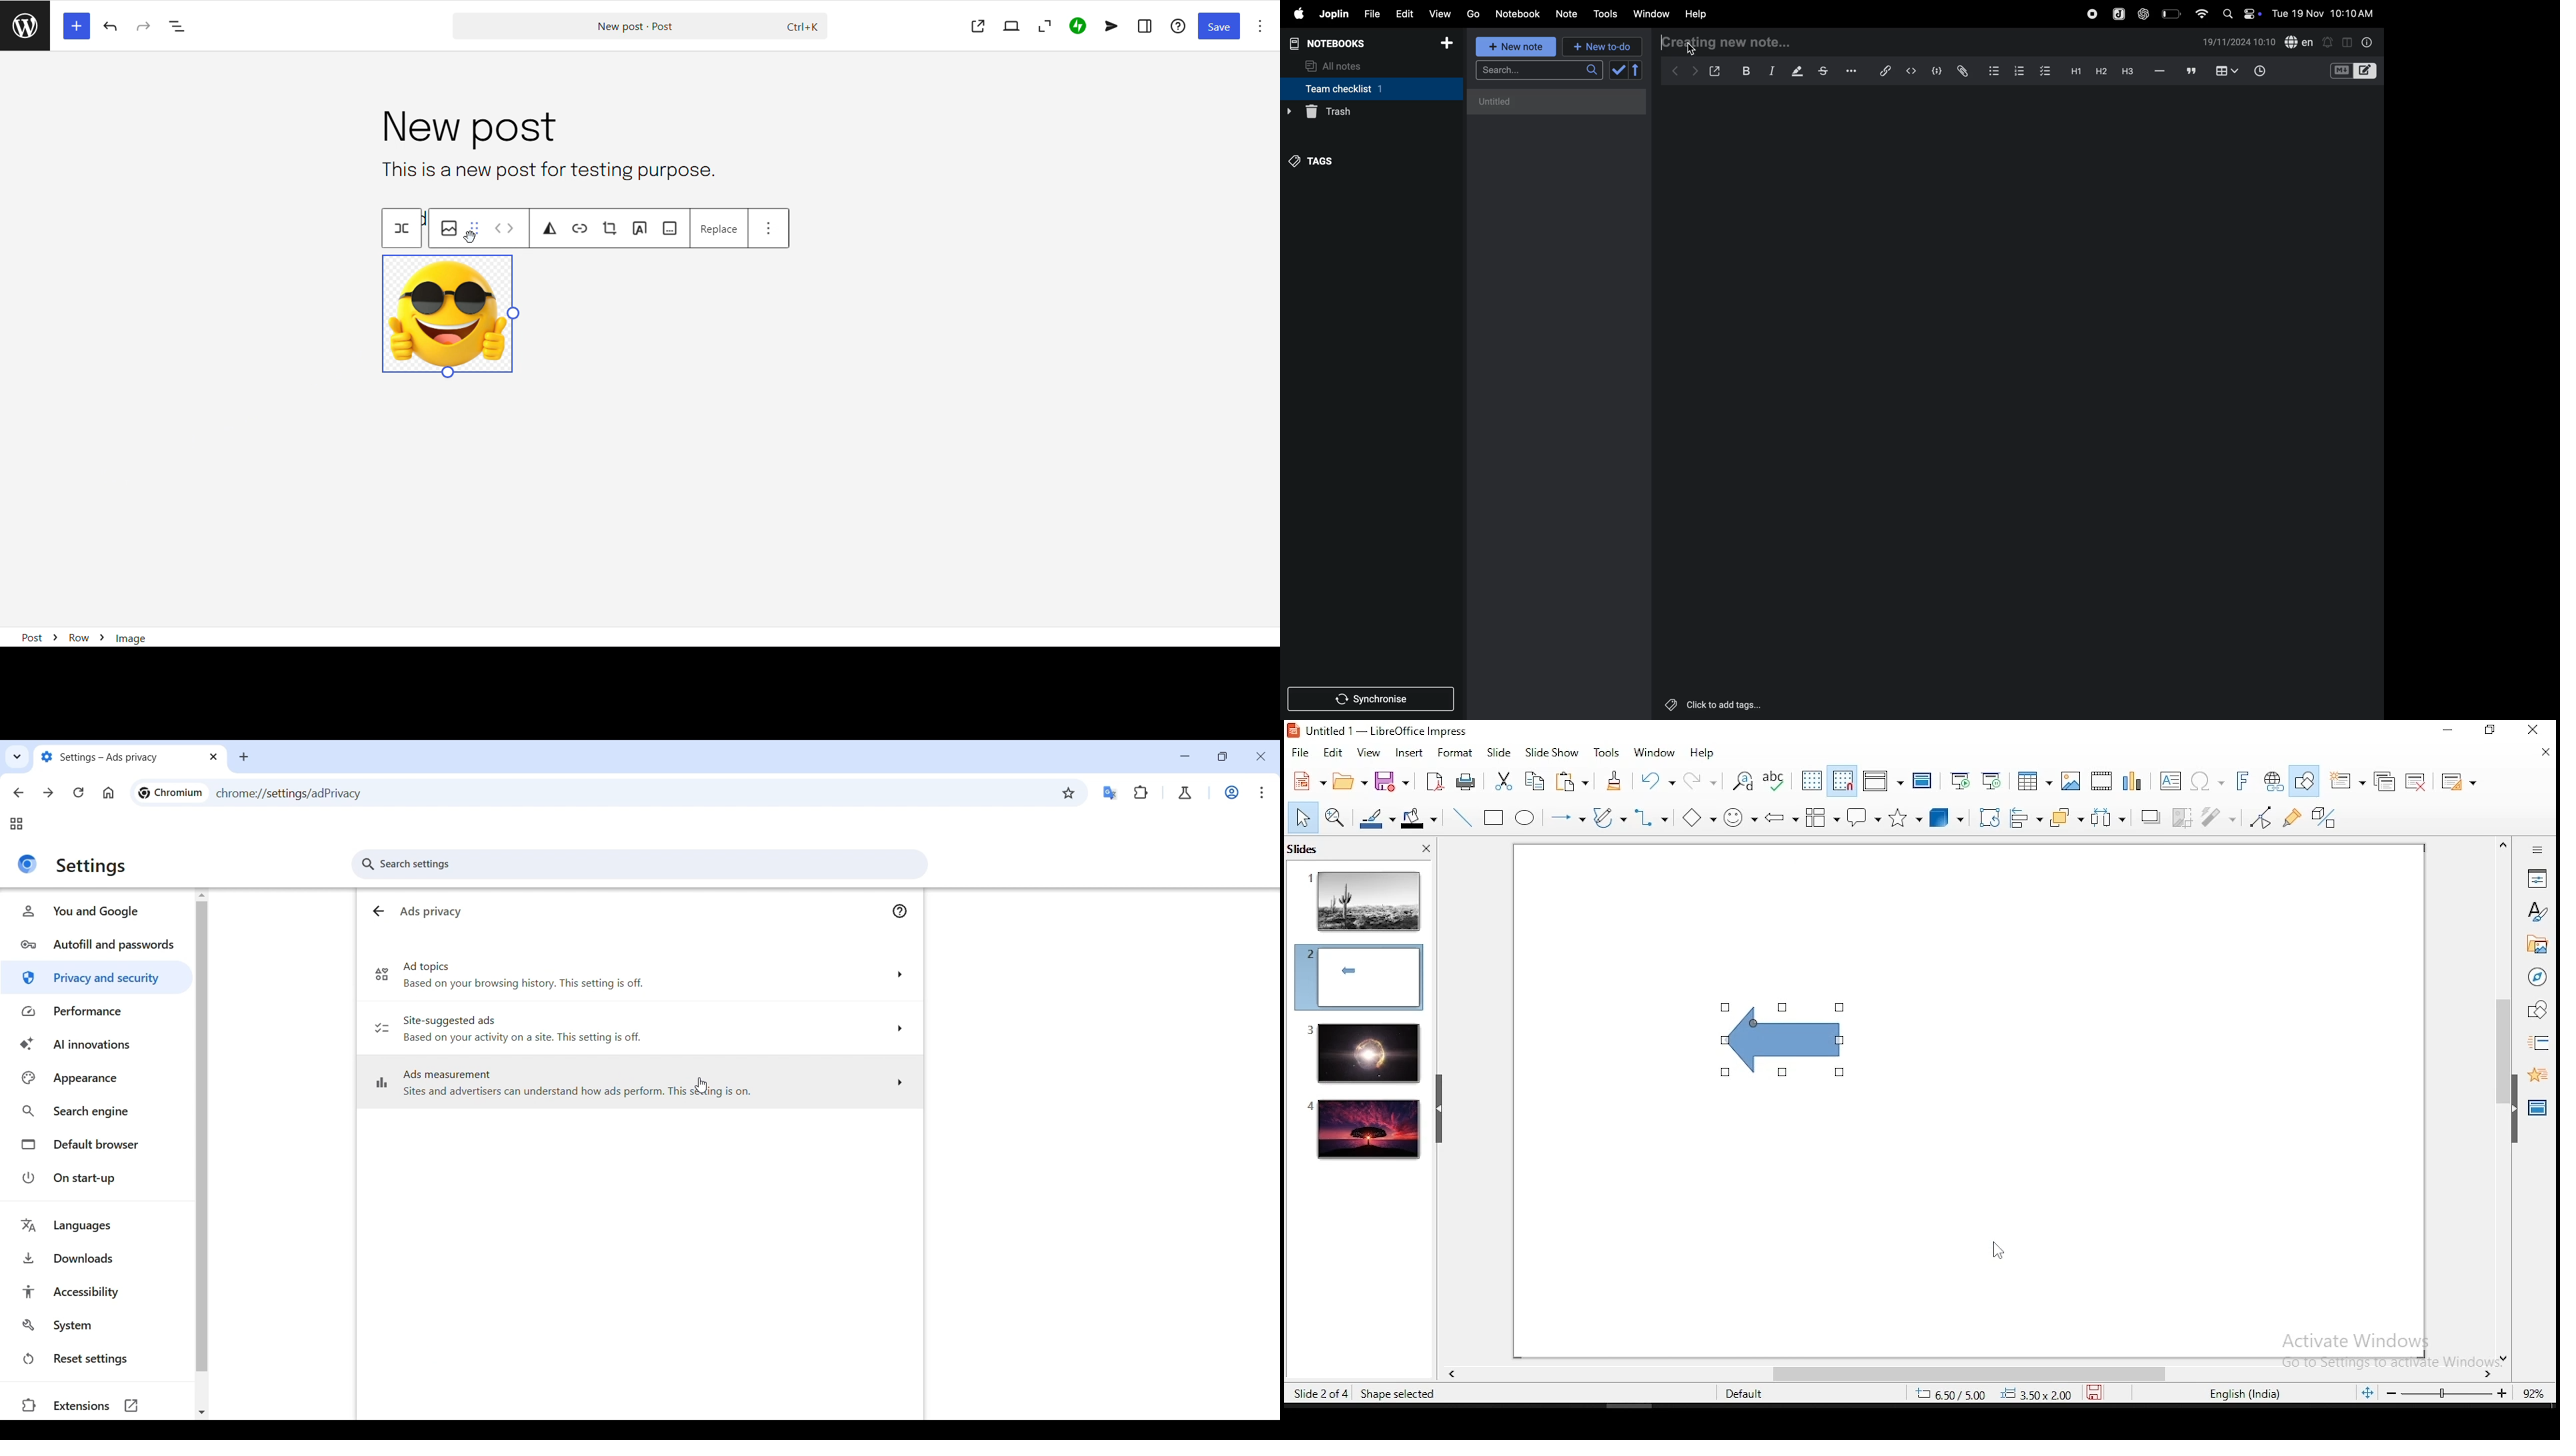 This screenshot has height=1456, width=2576. What do you see at coordinates (2300, 42) in the screenshot?
I see `spell check` at bounding box center [2300, 42].